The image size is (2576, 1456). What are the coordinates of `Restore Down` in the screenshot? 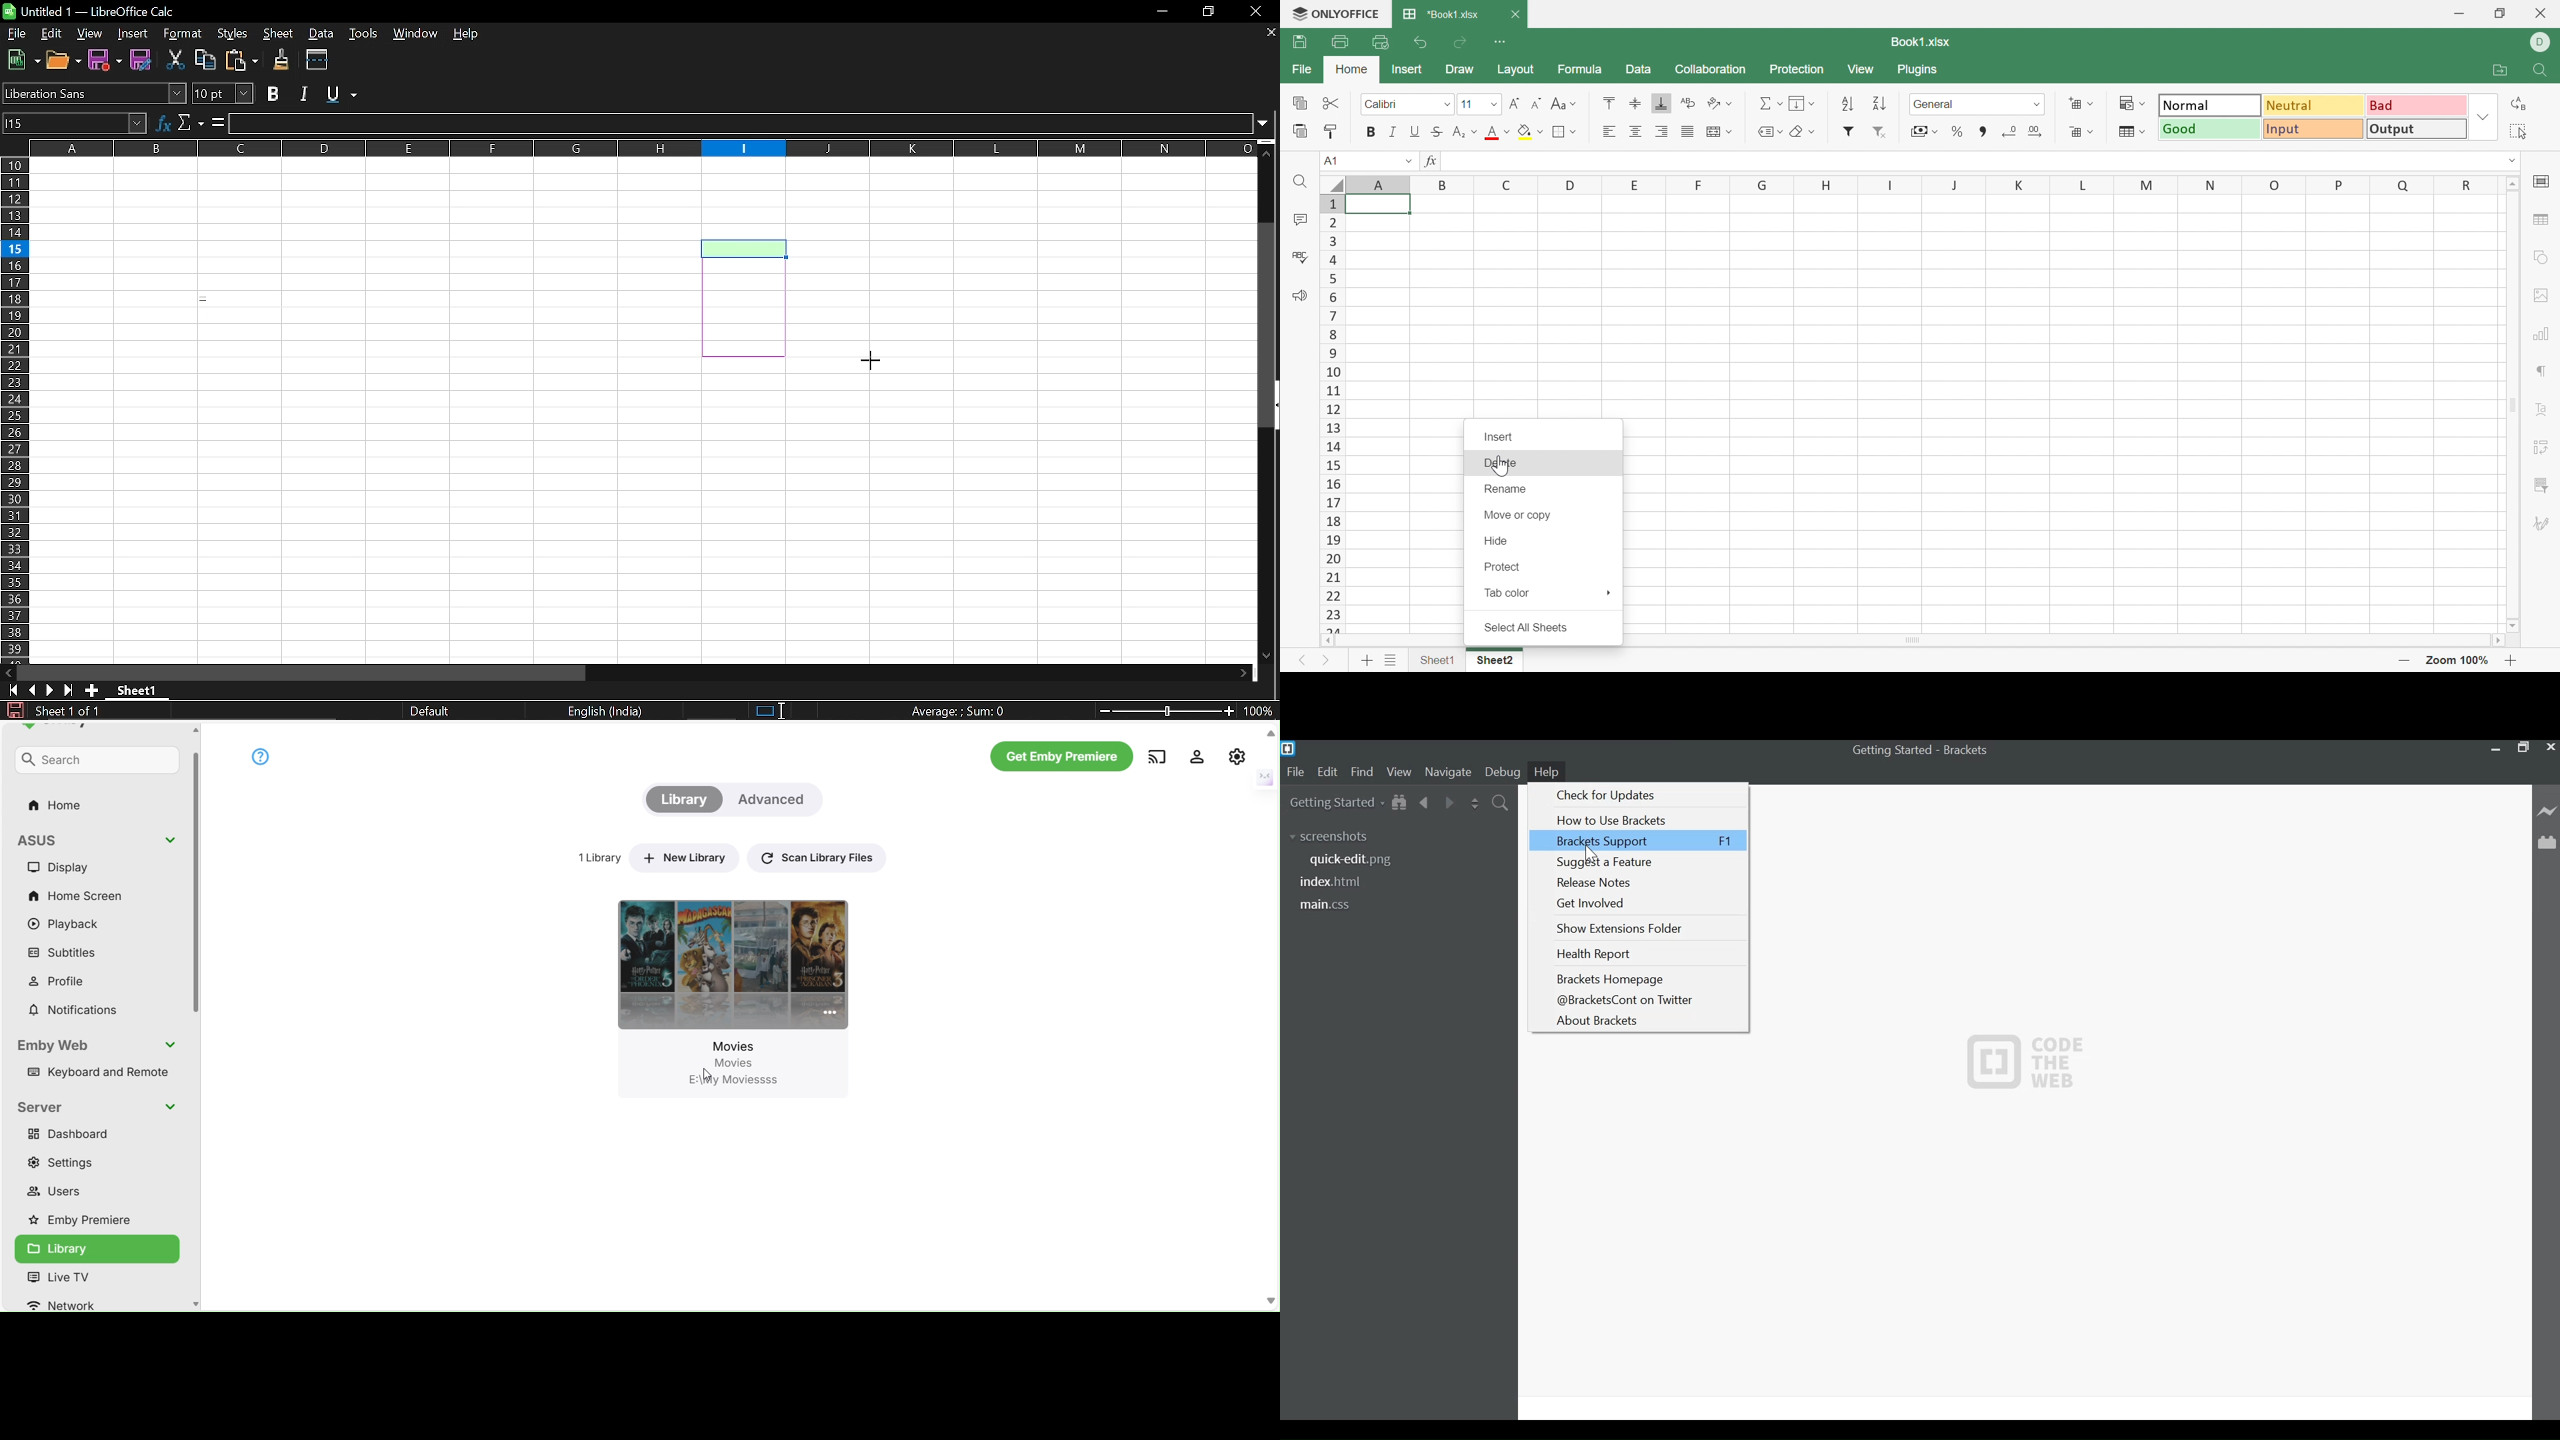 It's located at (2502, 11).